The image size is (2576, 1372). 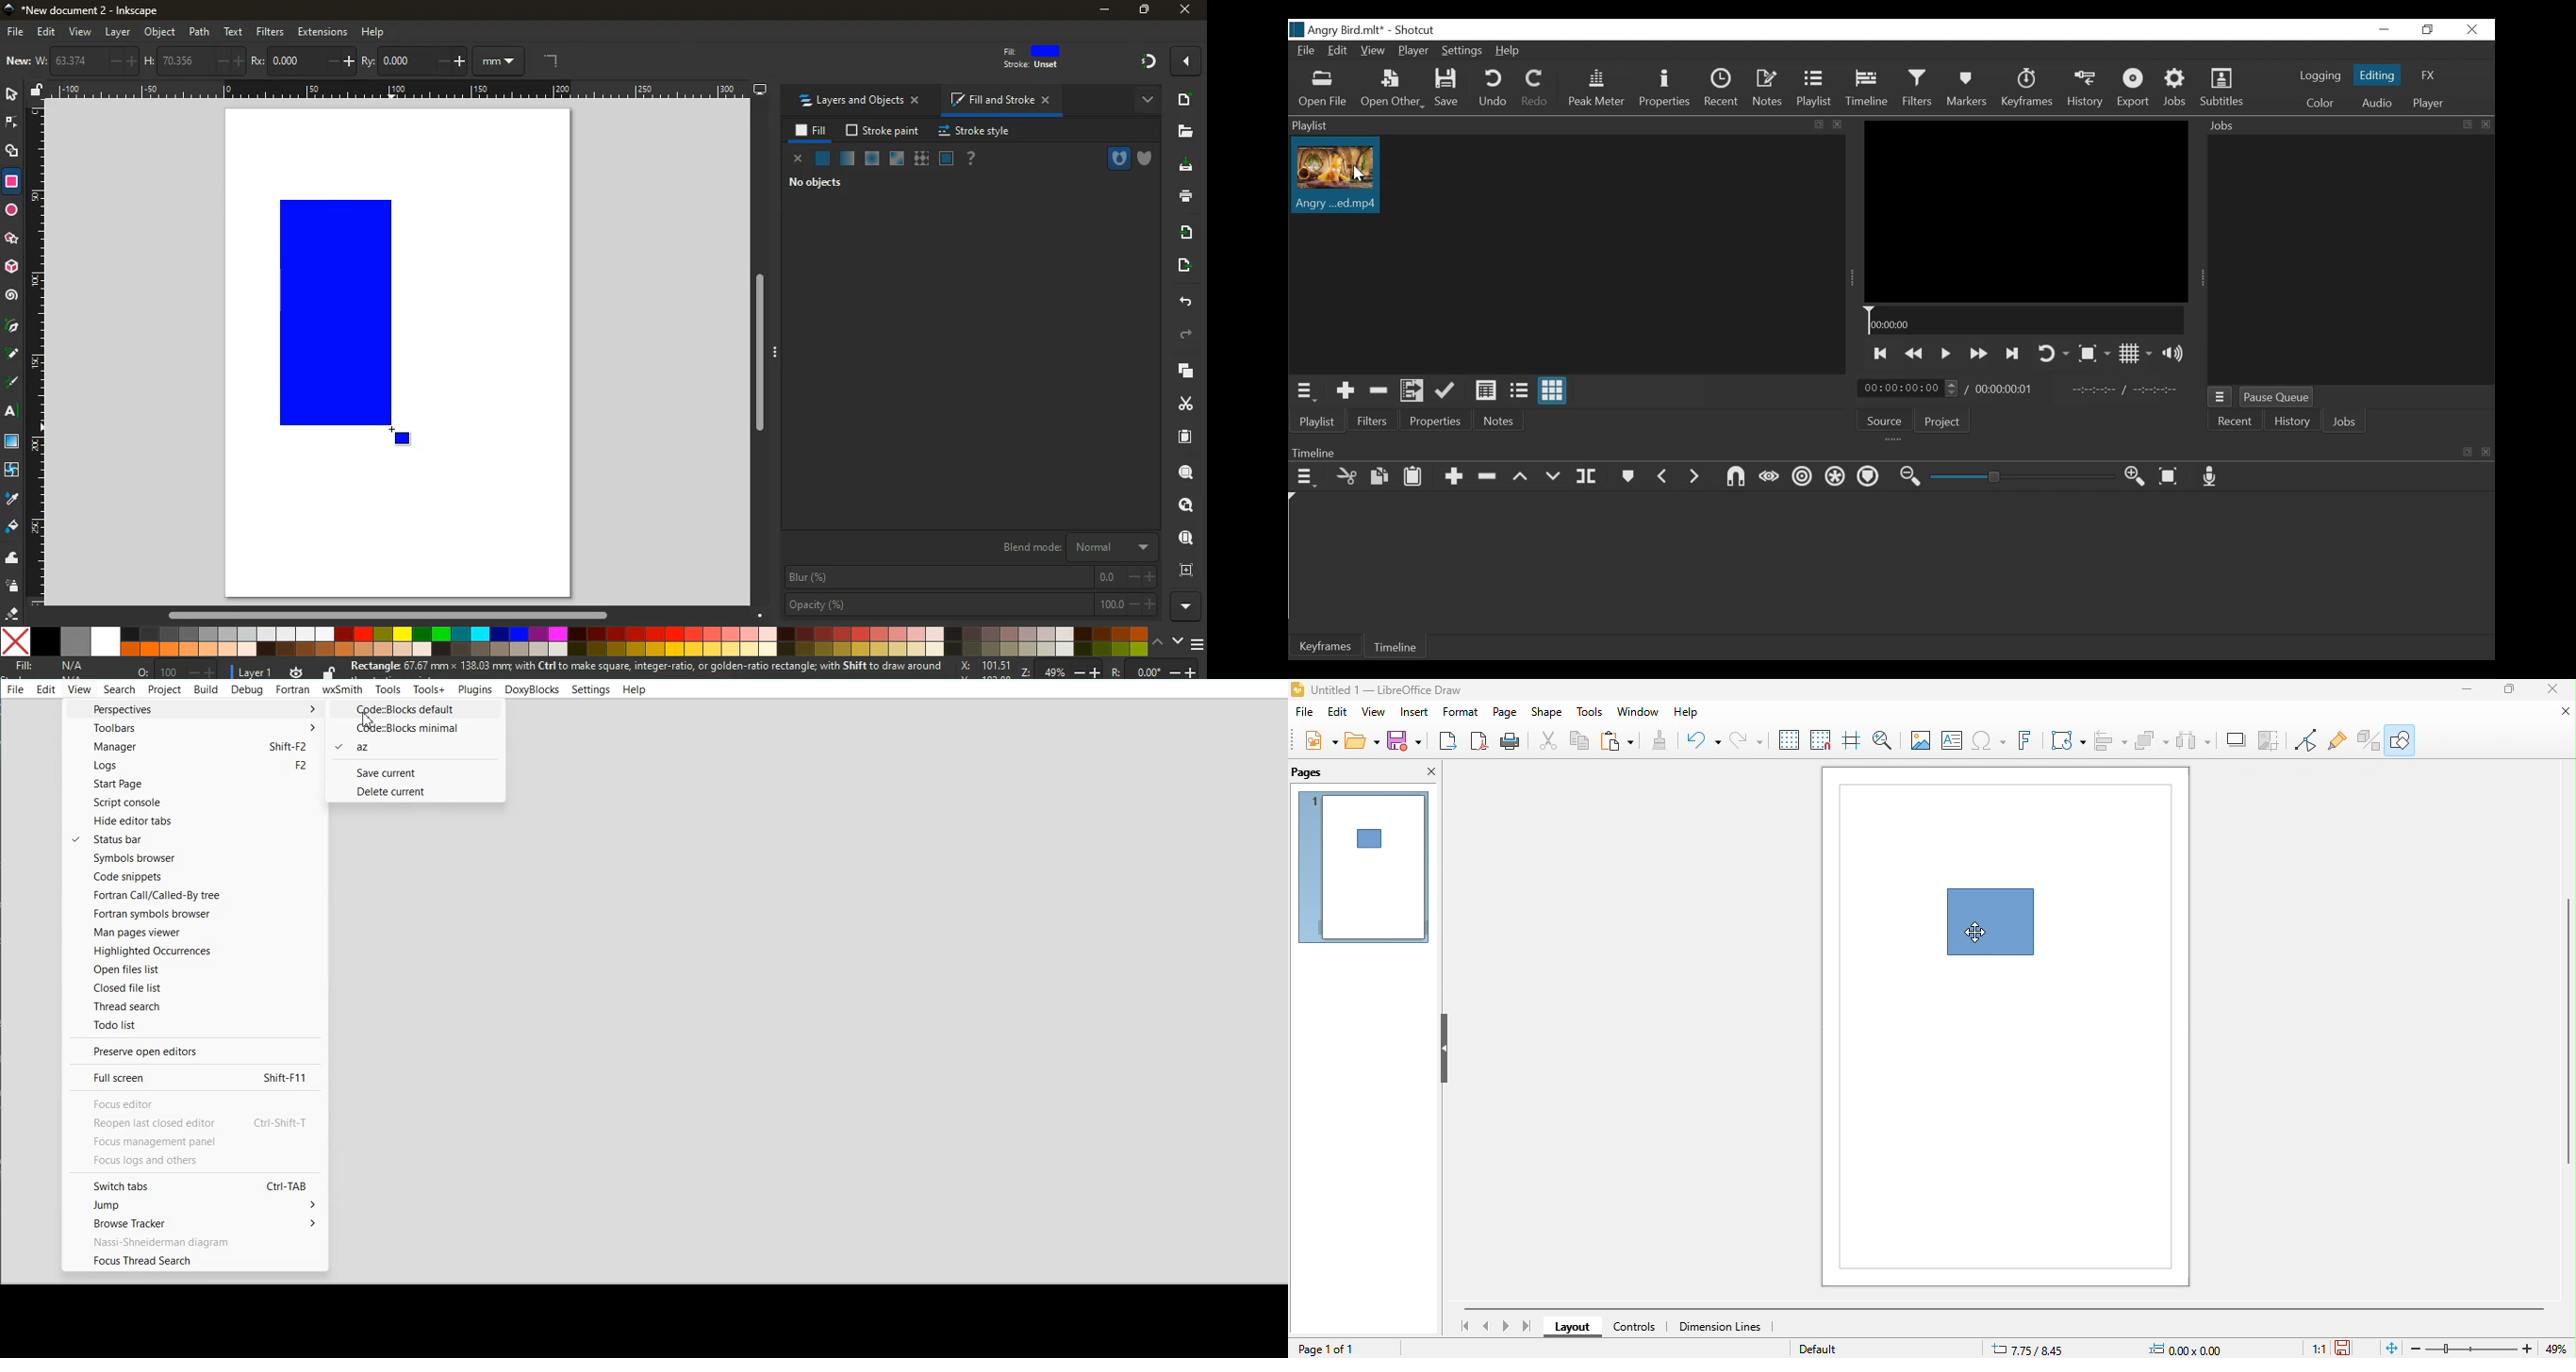 What do you see at coordinates (2336, 741) in the screenshot?
I see `show gluepoint function` at bounding box center [2336, 741].